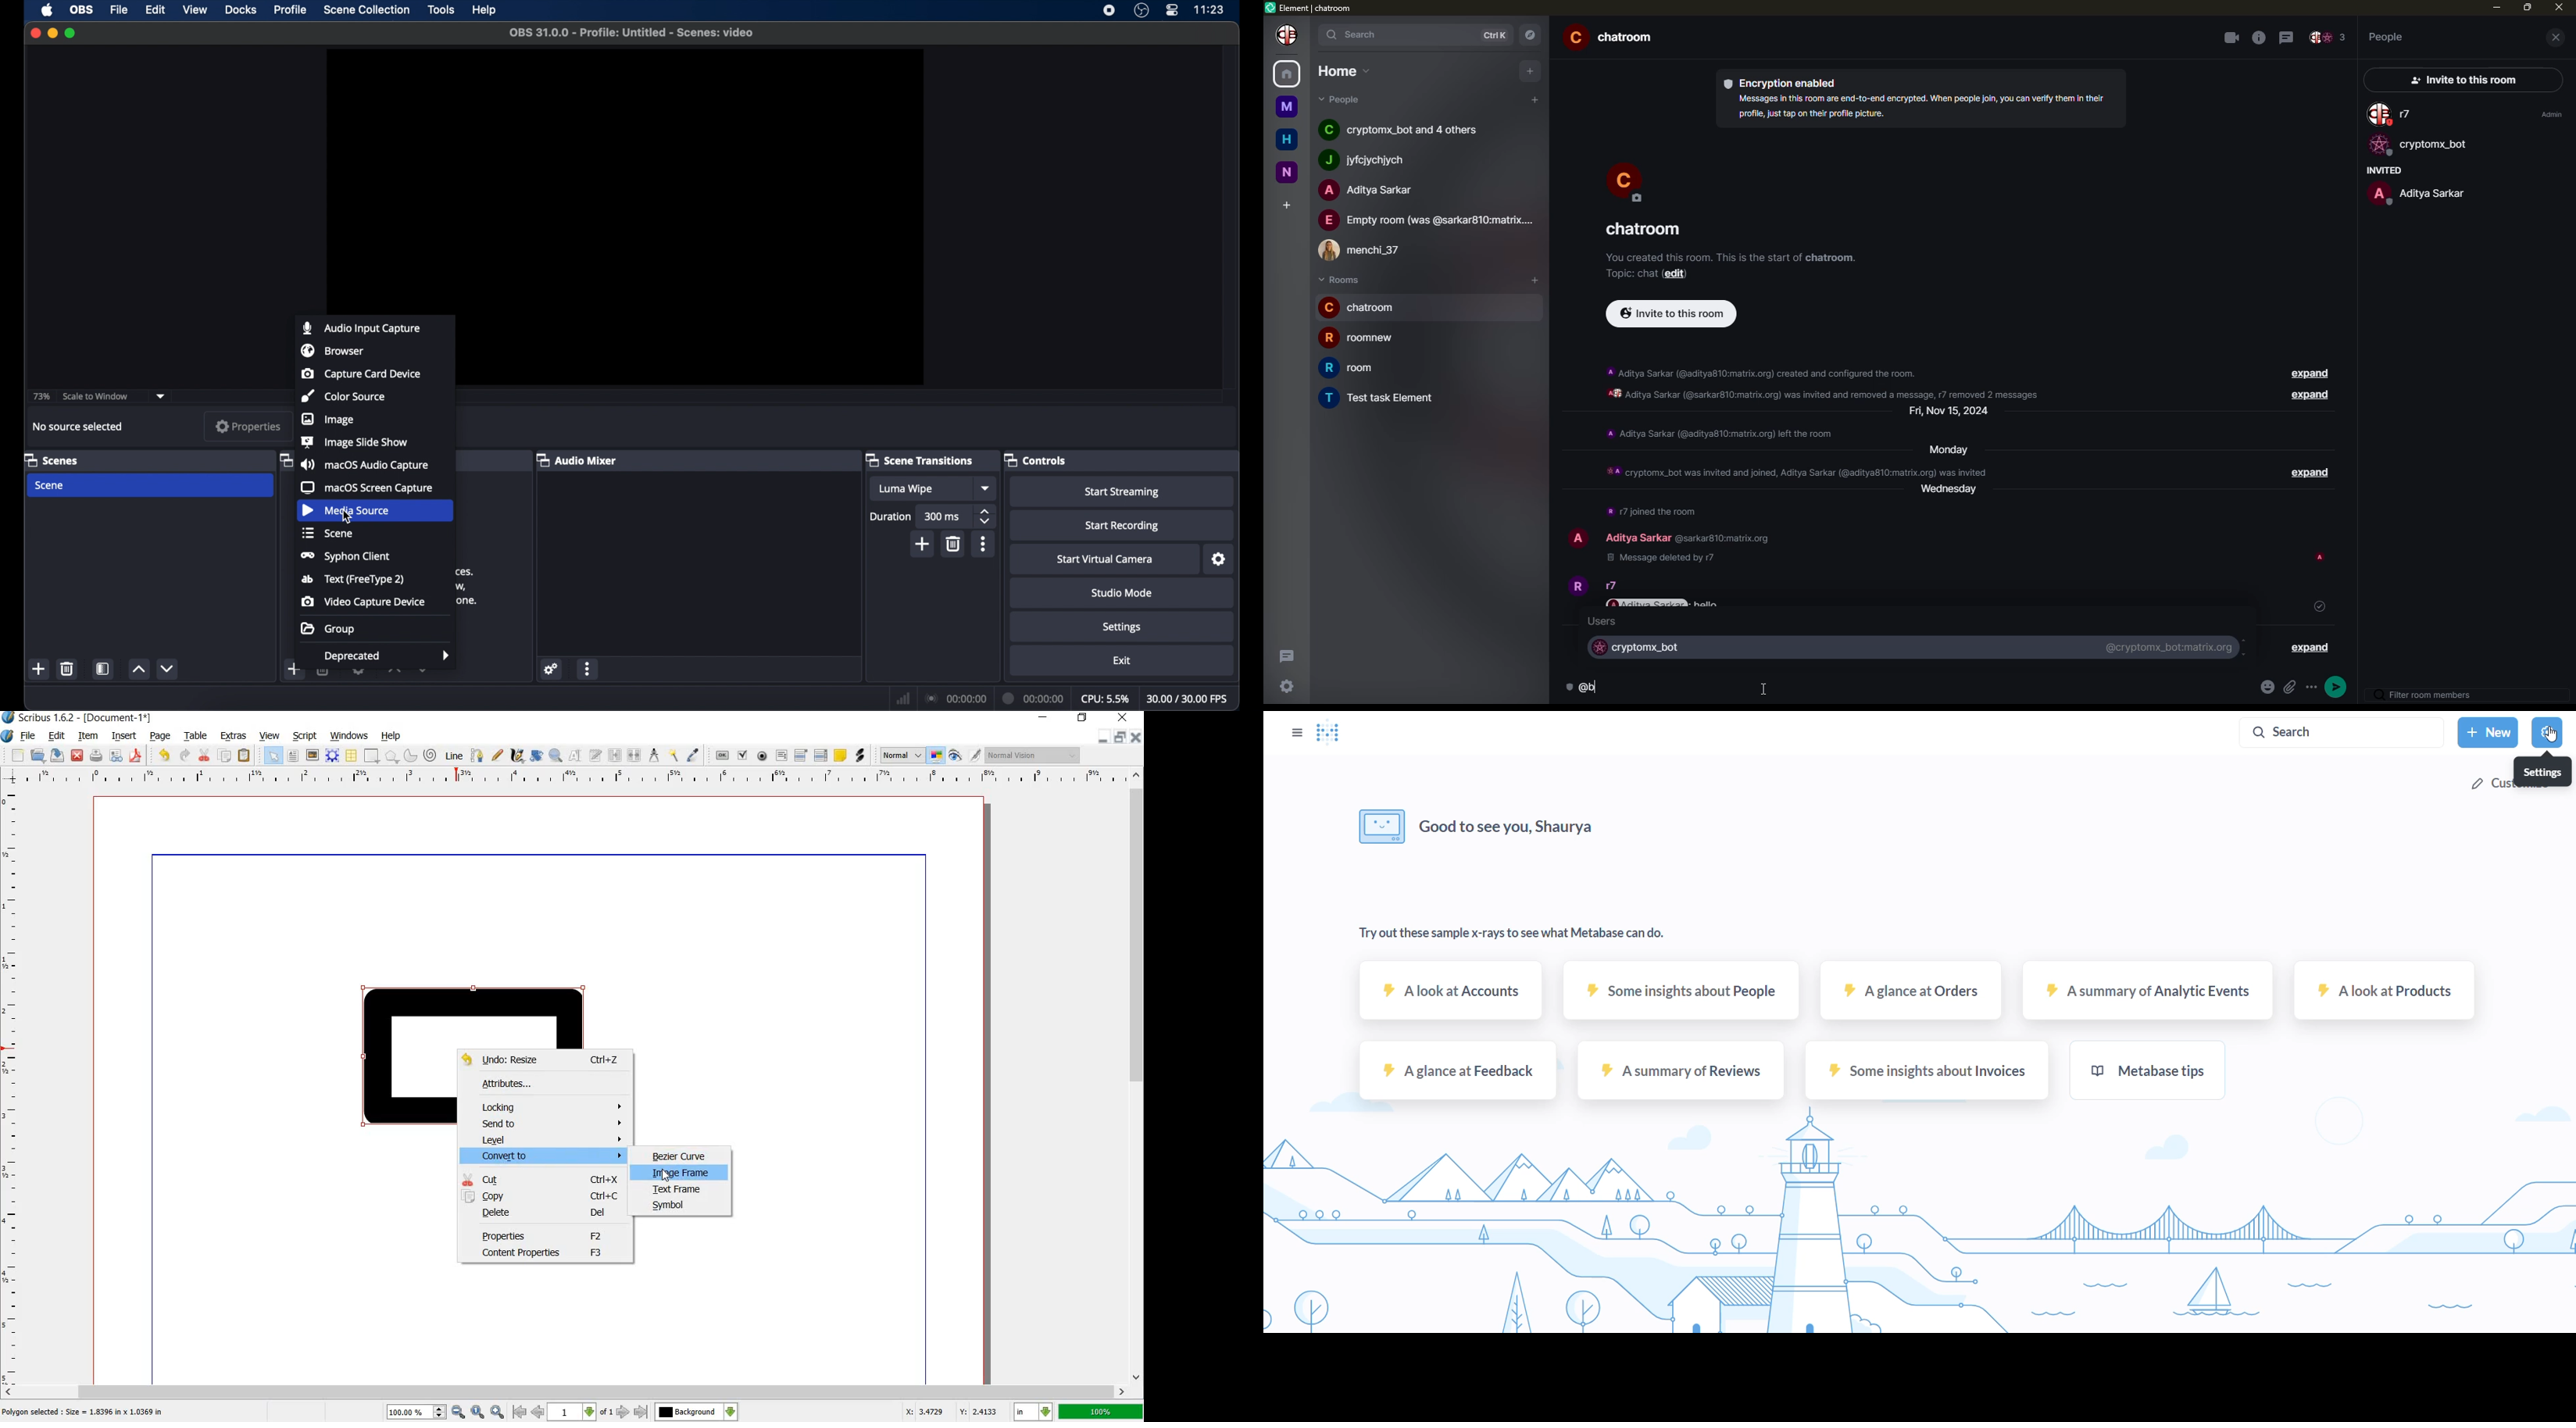  Describe the element at coordinates (1288, 204) in the screenshot. I see `add` at that location.